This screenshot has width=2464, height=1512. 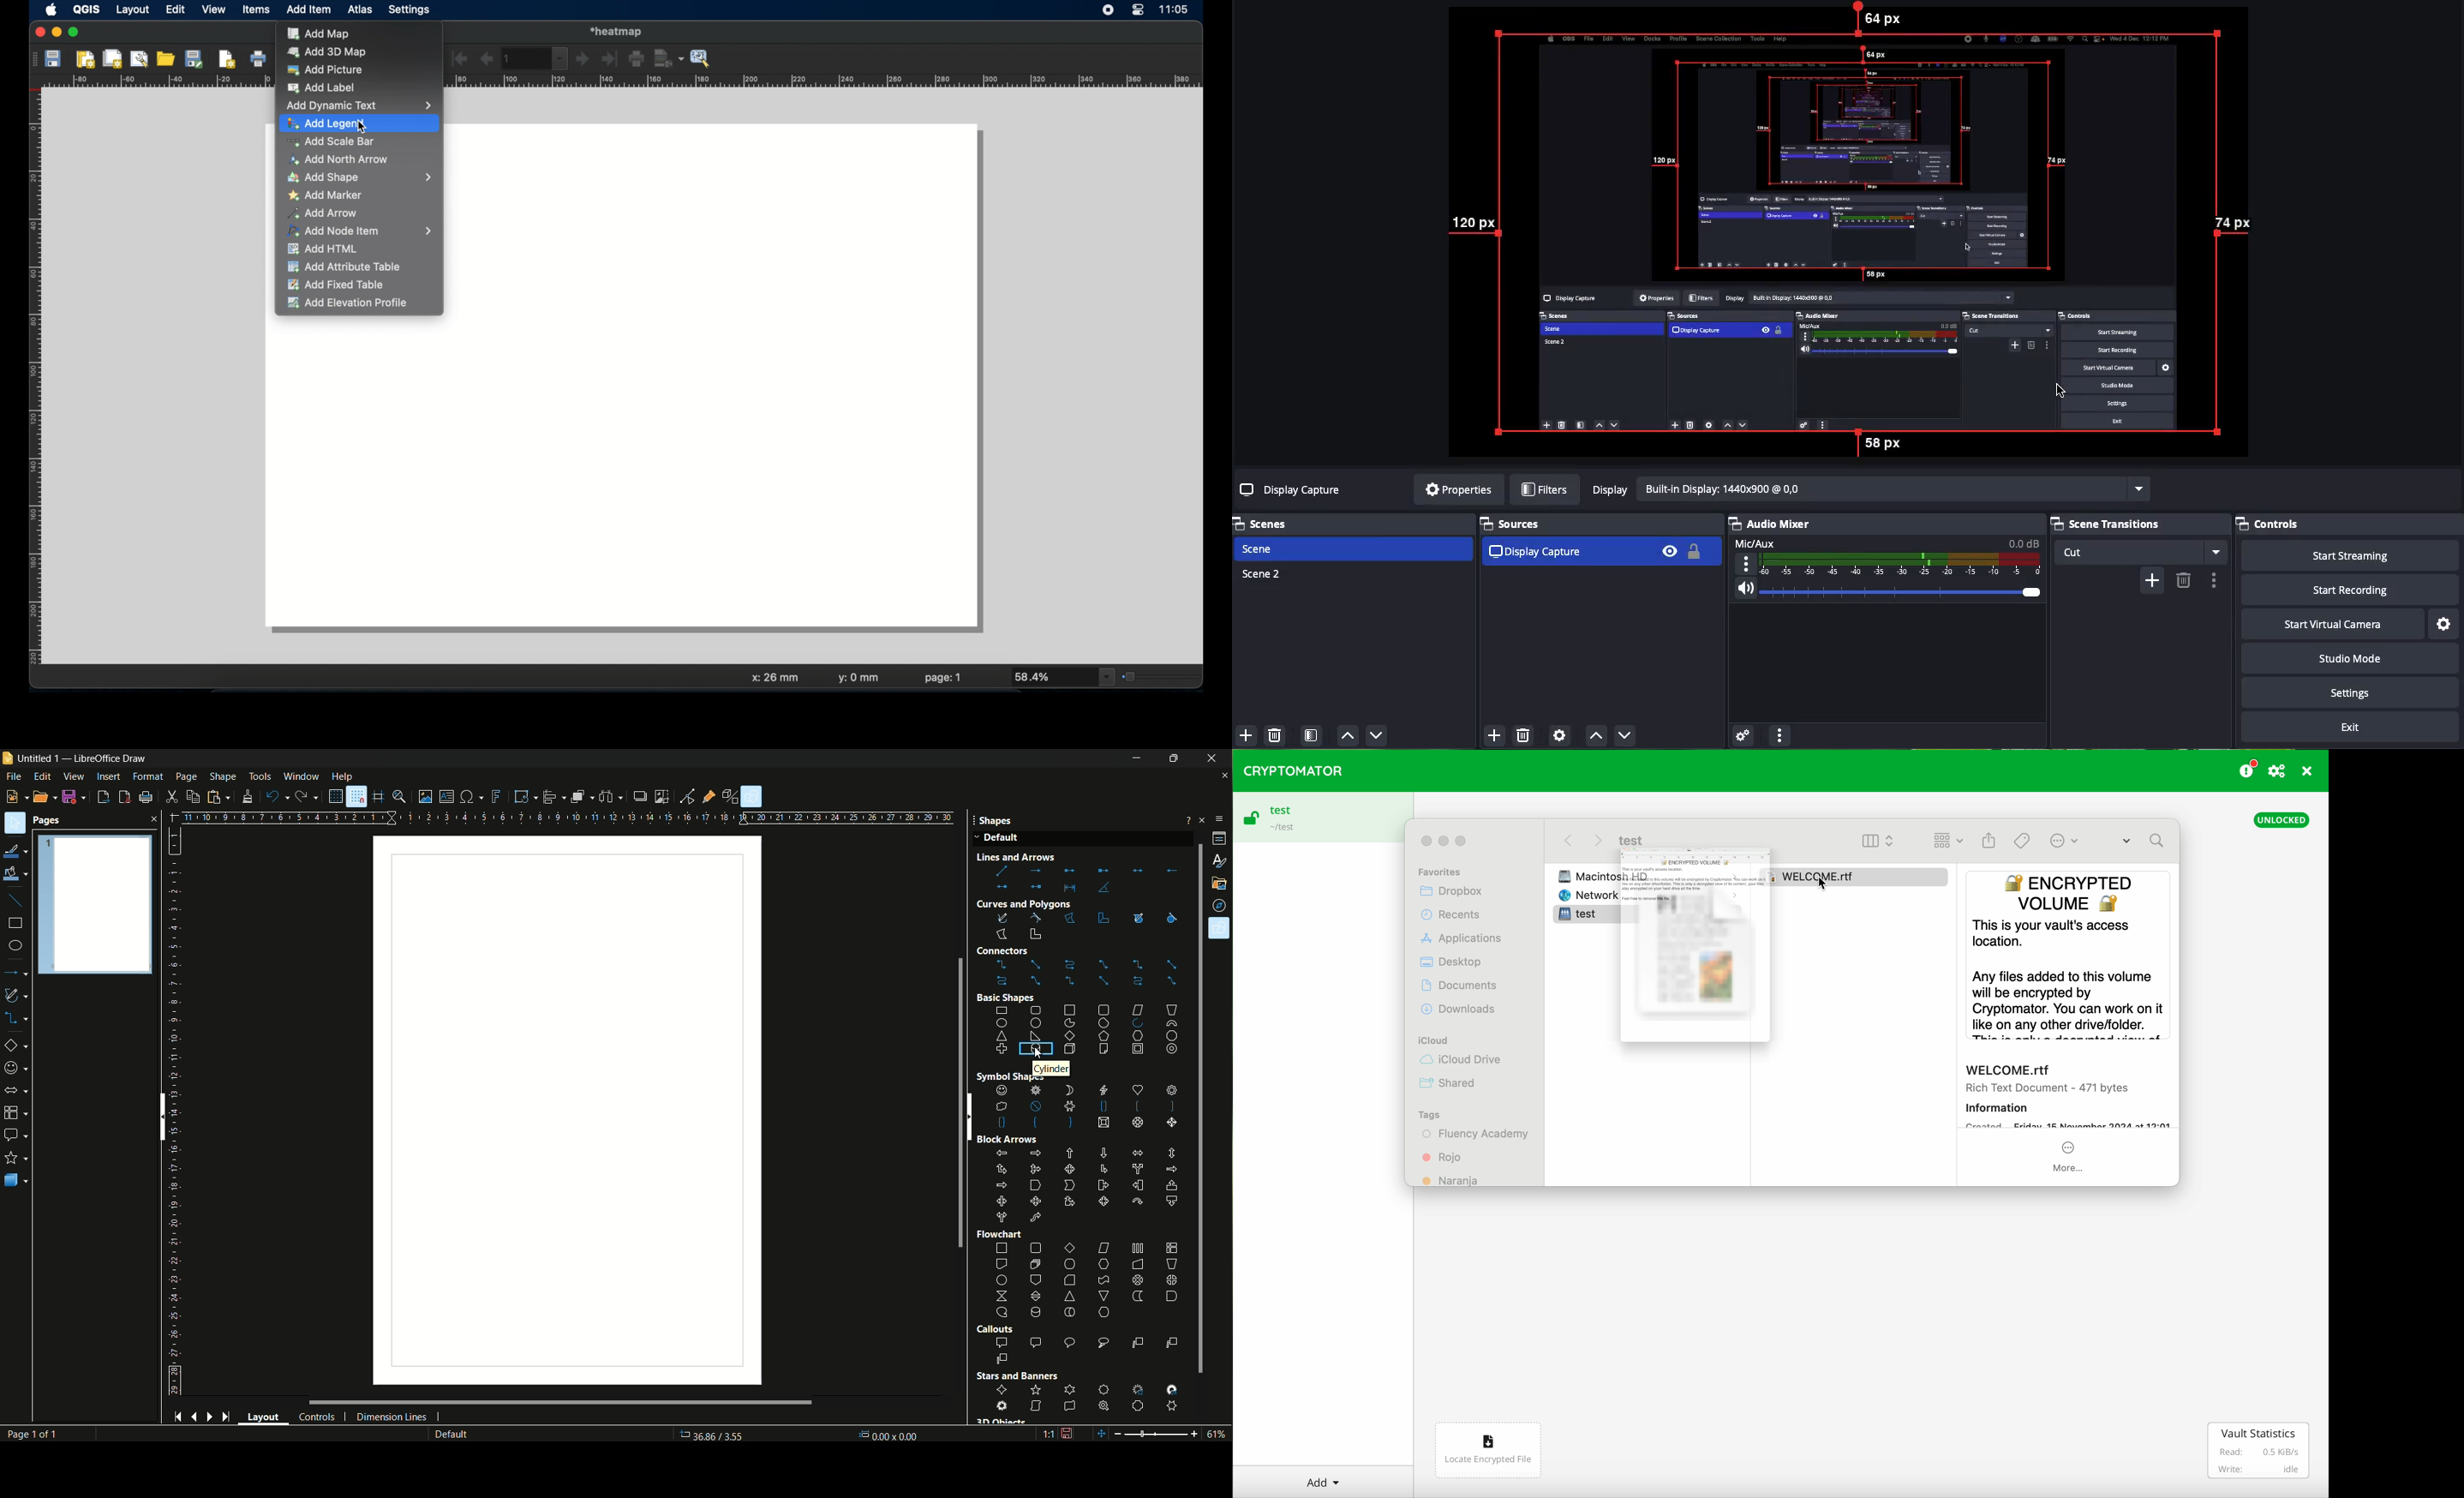 What do you see at coordinates (554, 796) in the screenshot?
I see `align objects` at bounding box center [554, 796].